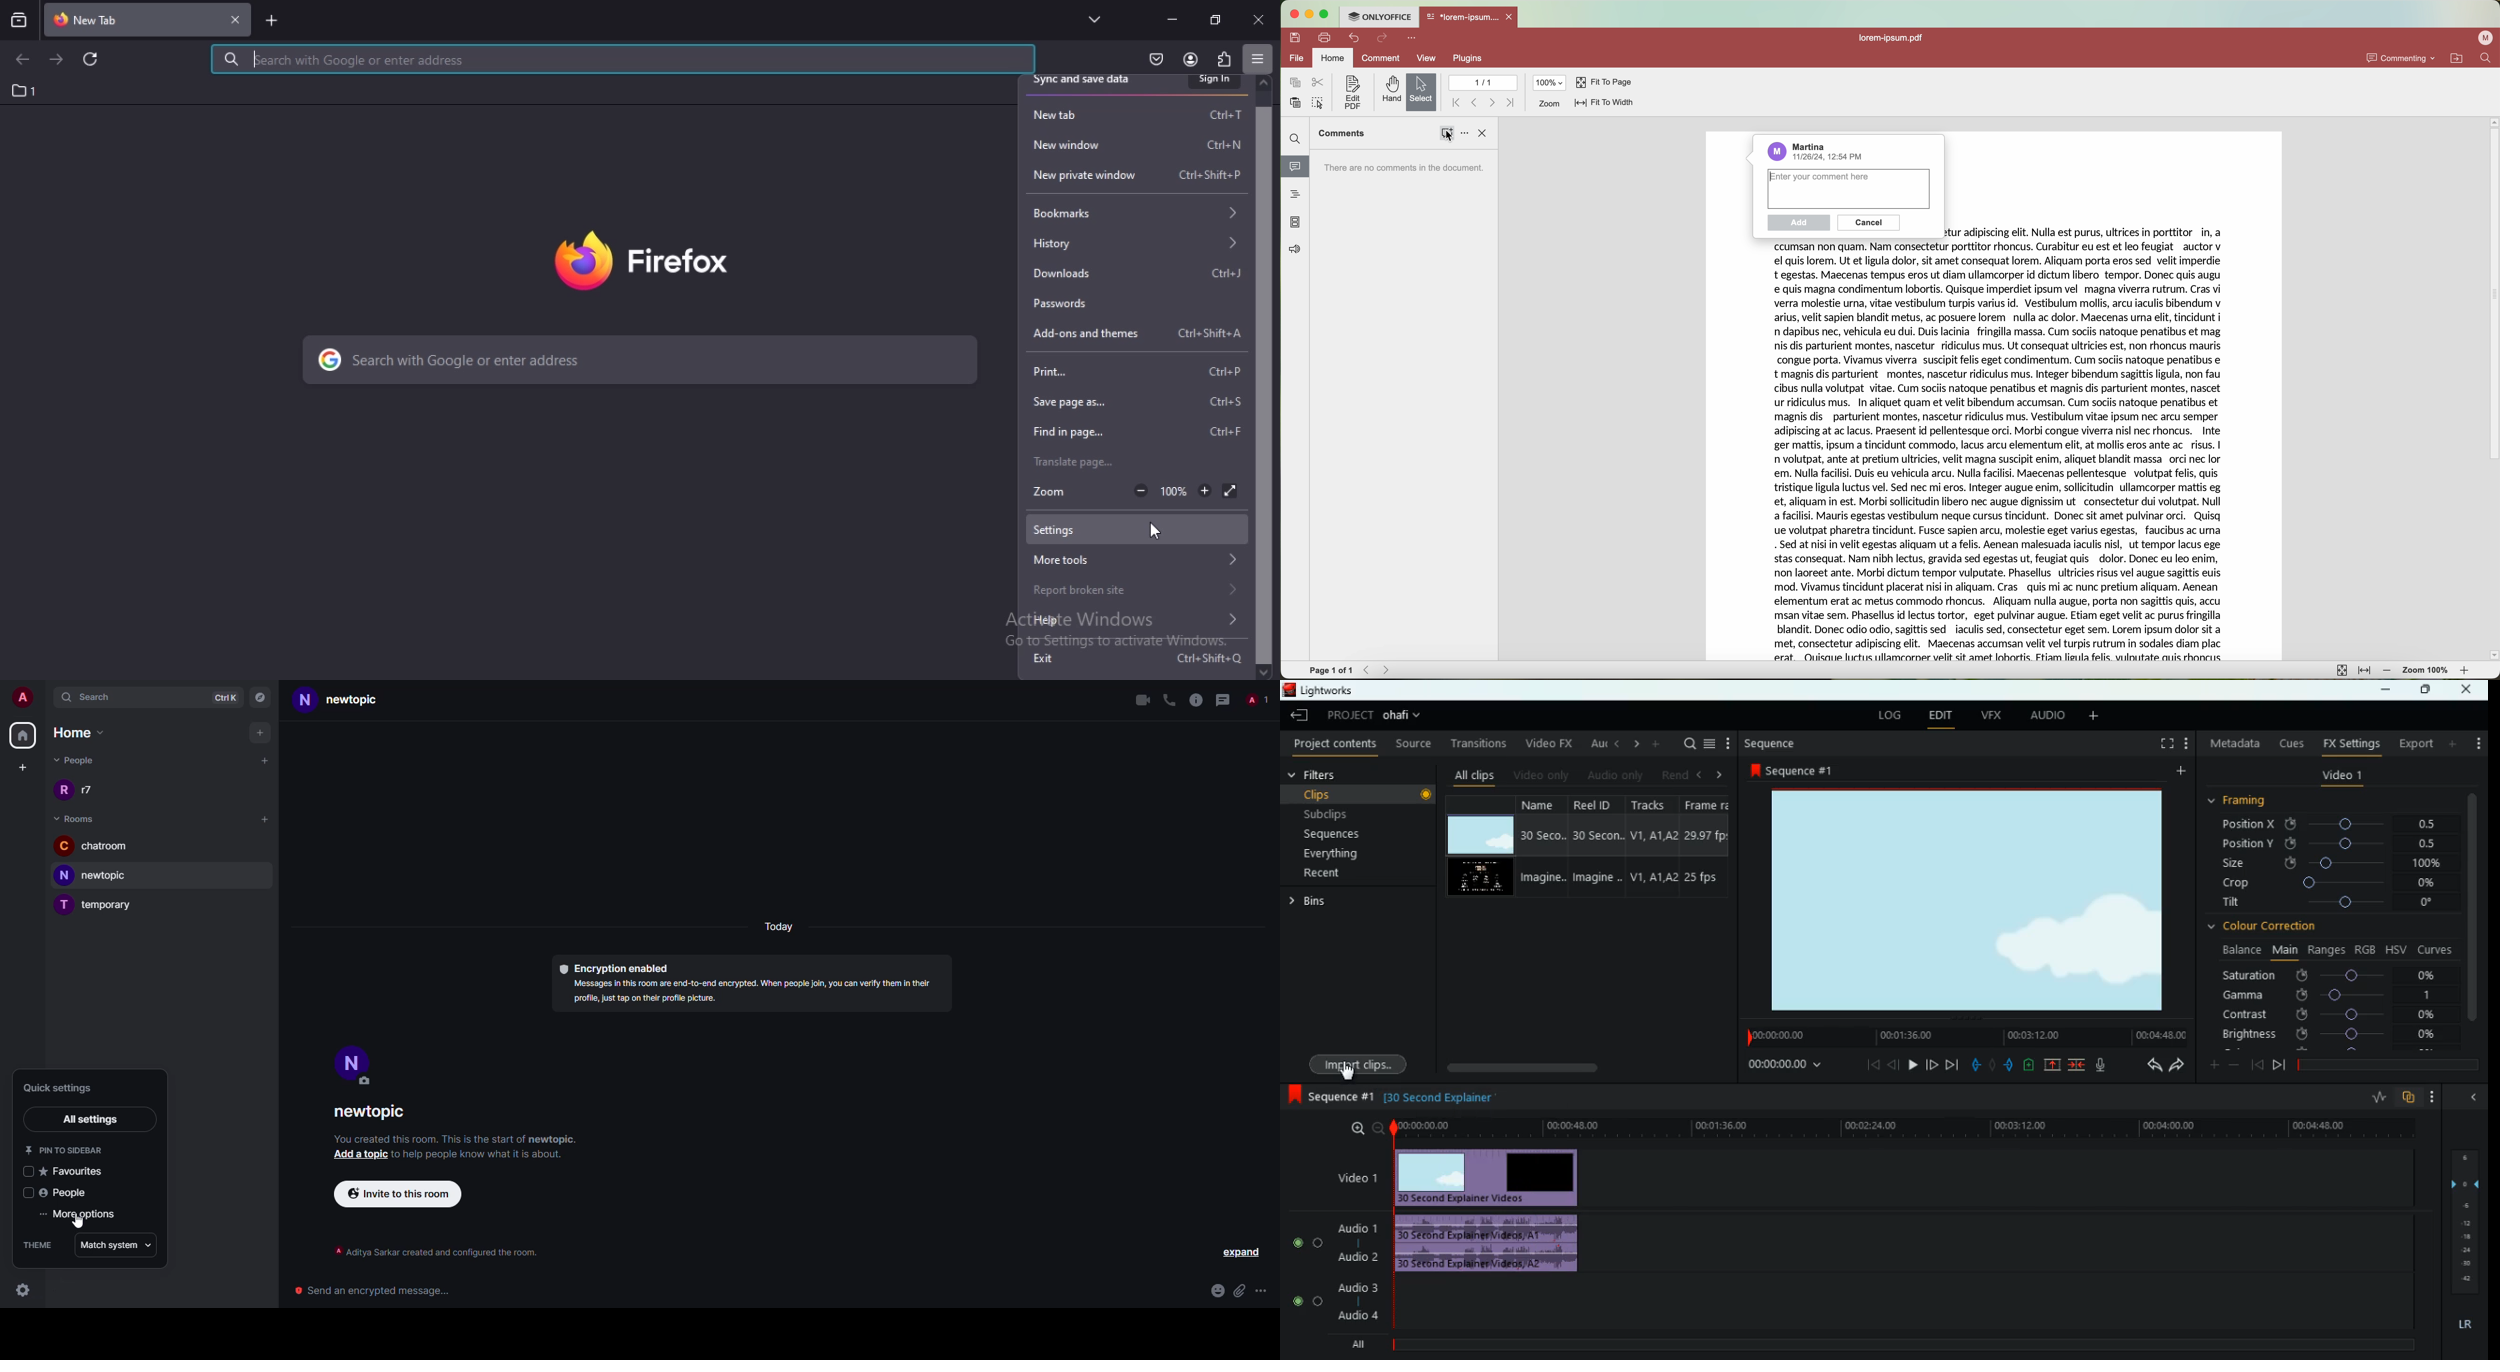 The image size is (2520, 1372). Describe the element at coordinates (1914, 1064) in the screenshot. I see `play` at that location.